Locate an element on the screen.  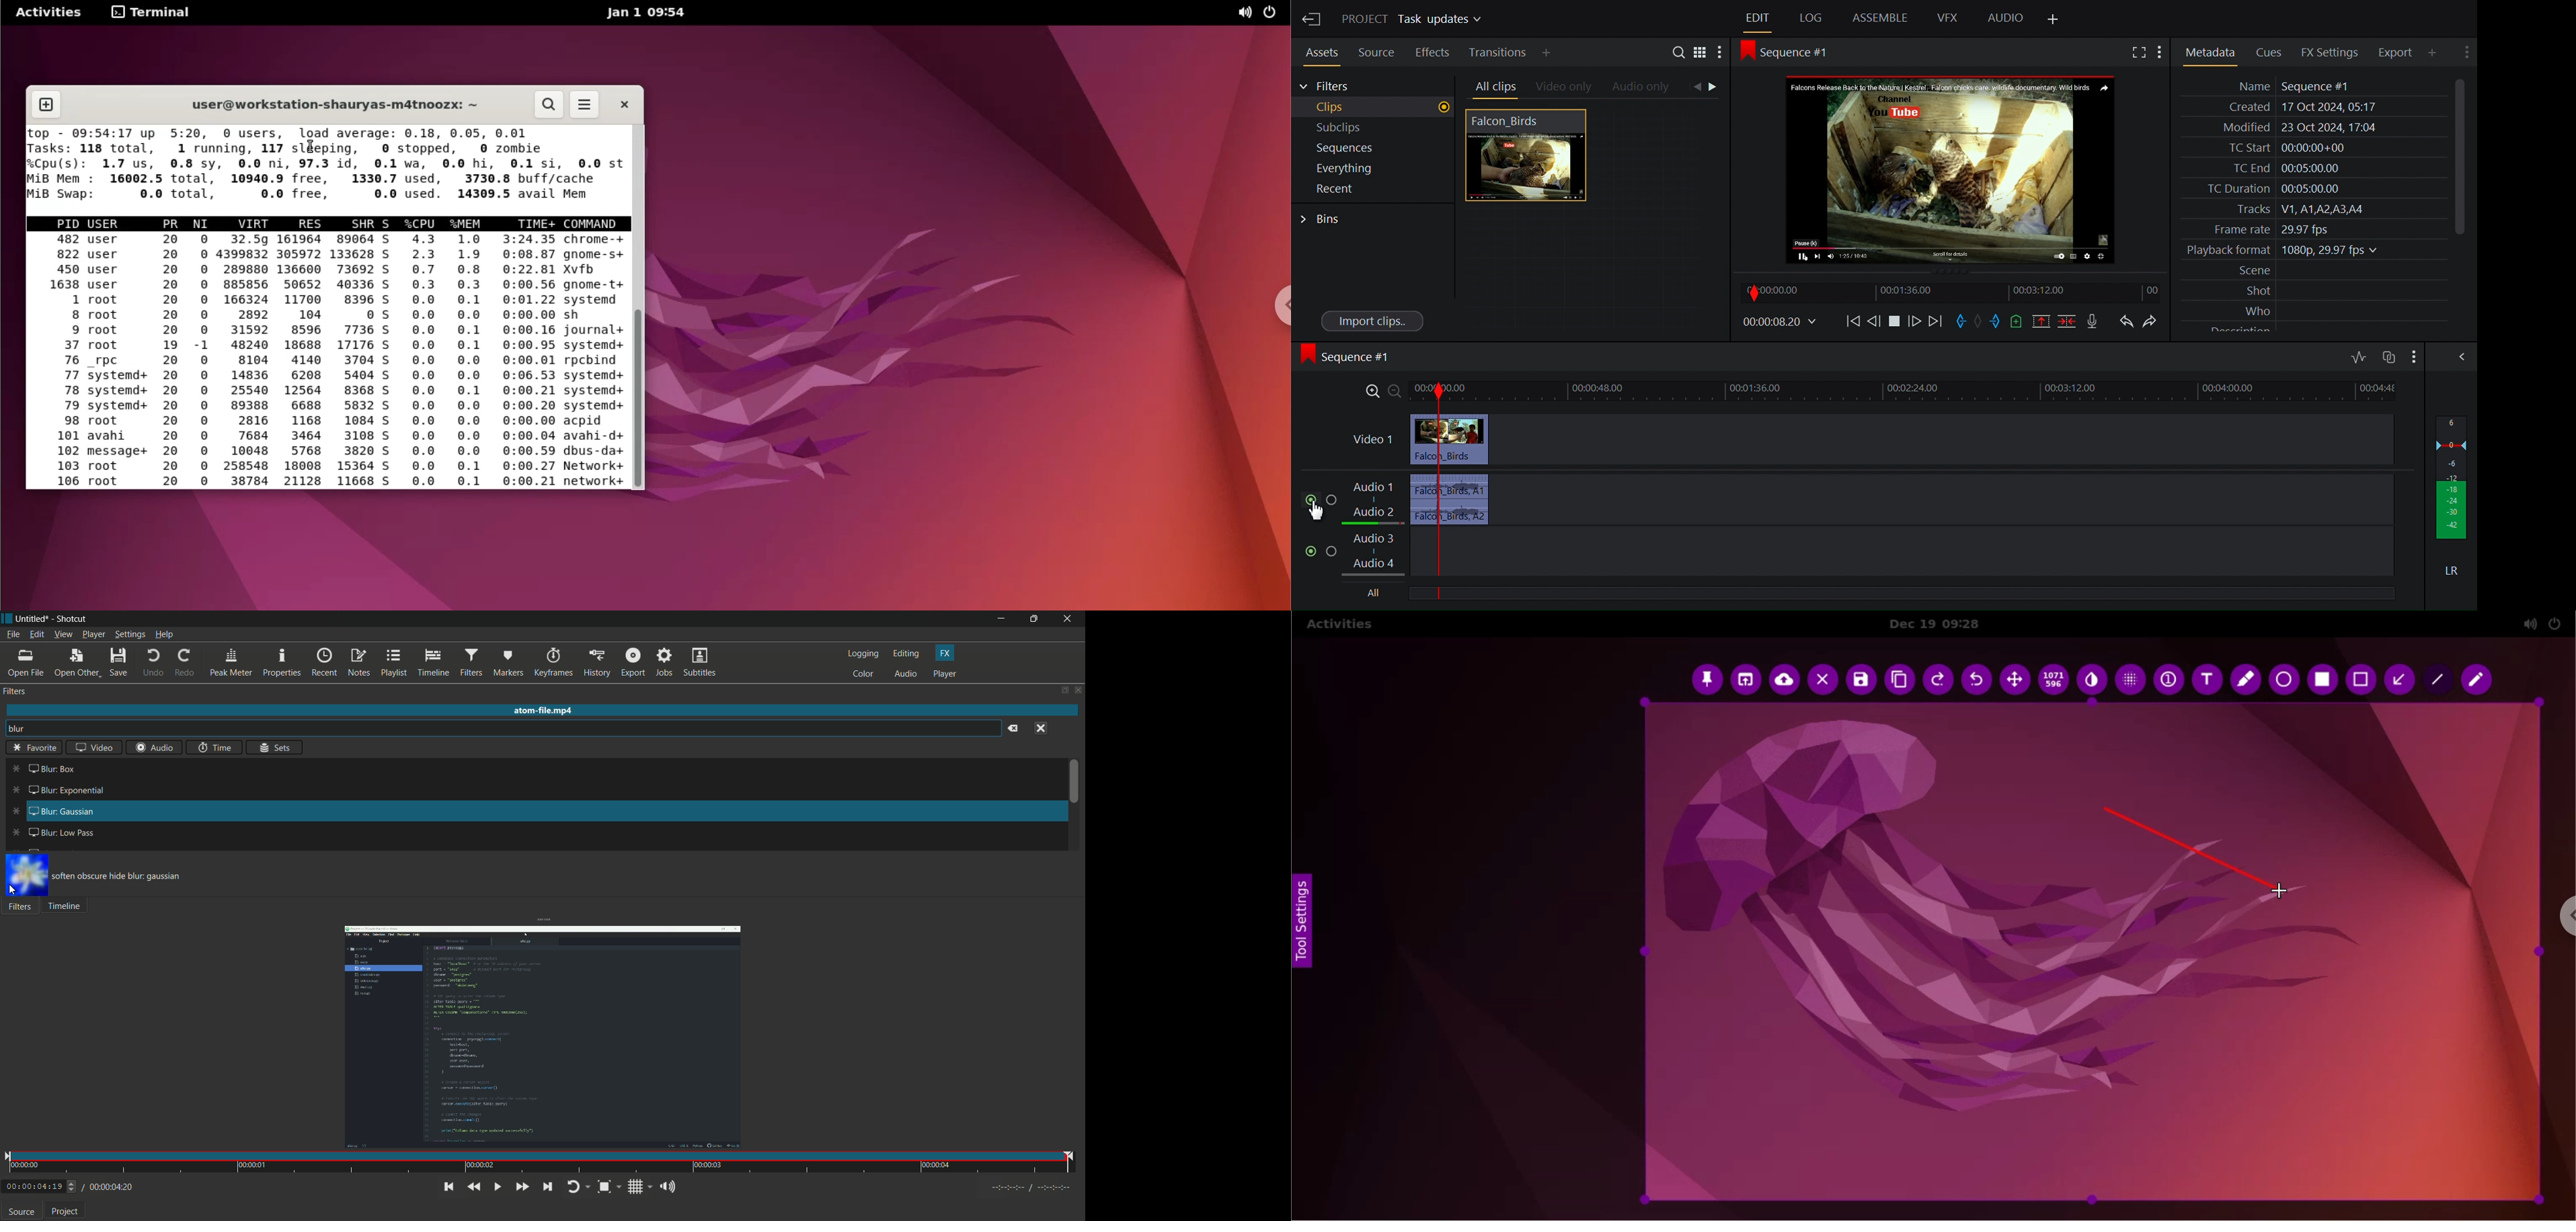
 is located at coordinates (36, 747).